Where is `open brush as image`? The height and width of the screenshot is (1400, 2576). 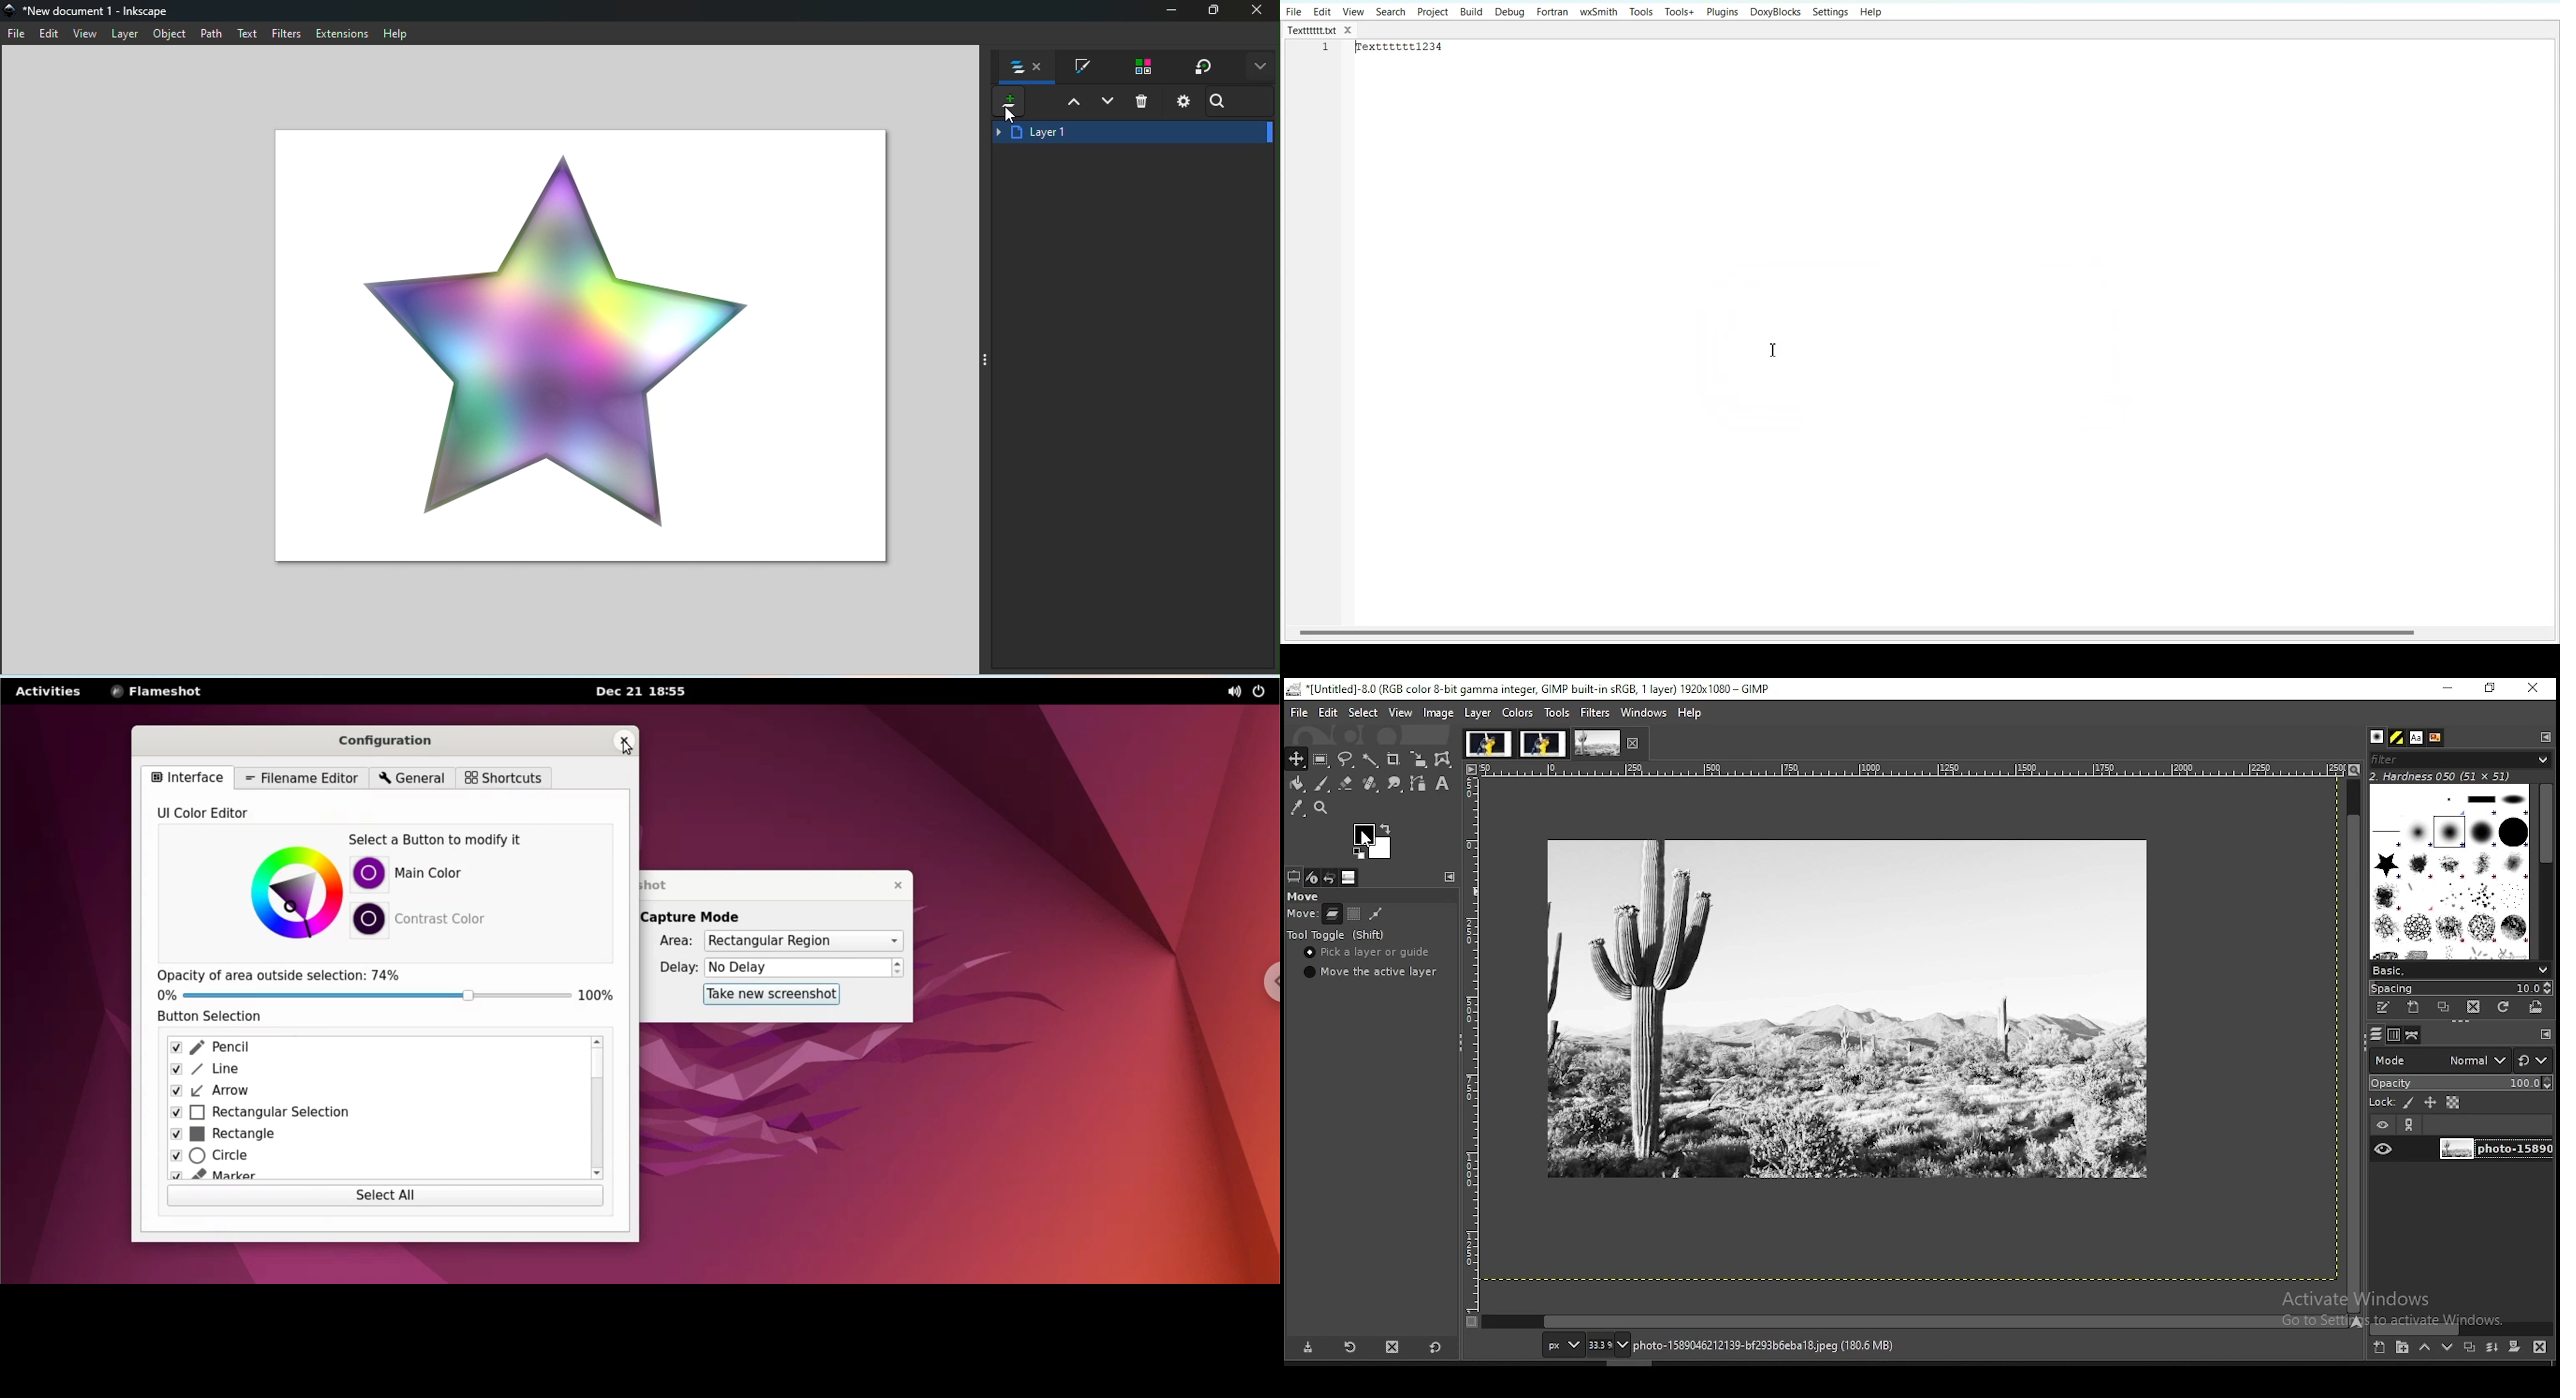 open brush as image is located at coordinates (2537, 1008).